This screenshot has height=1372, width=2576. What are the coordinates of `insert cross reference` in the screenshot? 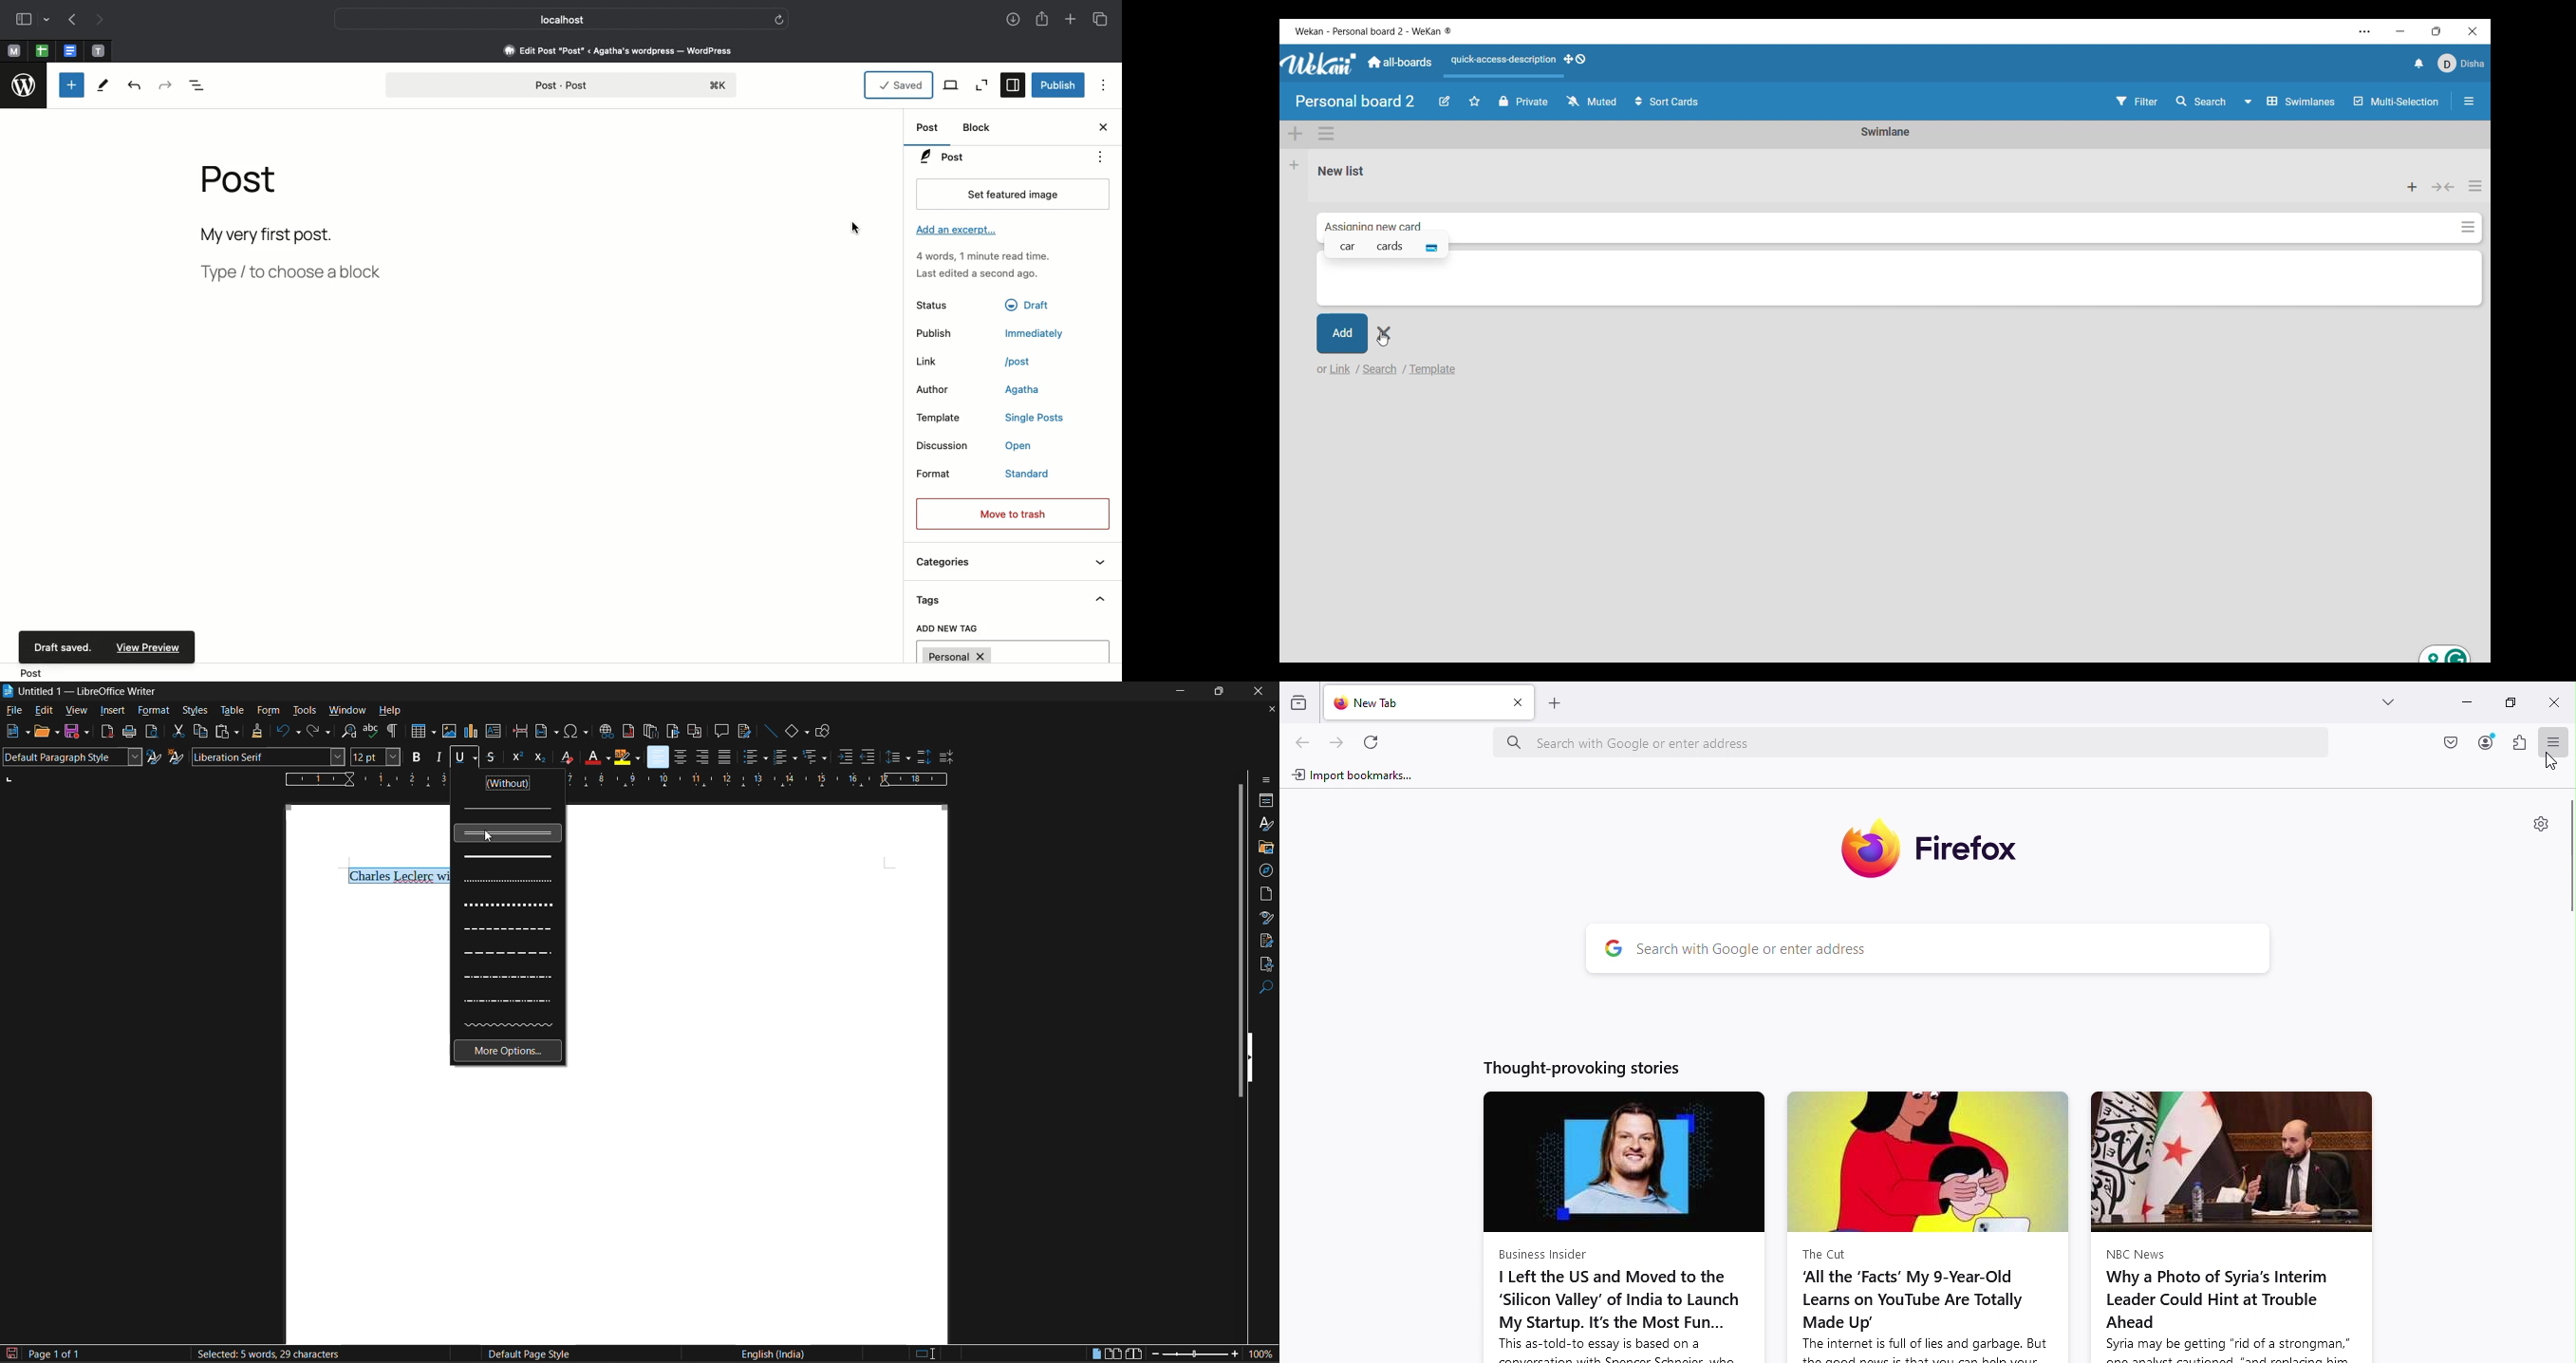 It's located at (695, 732).